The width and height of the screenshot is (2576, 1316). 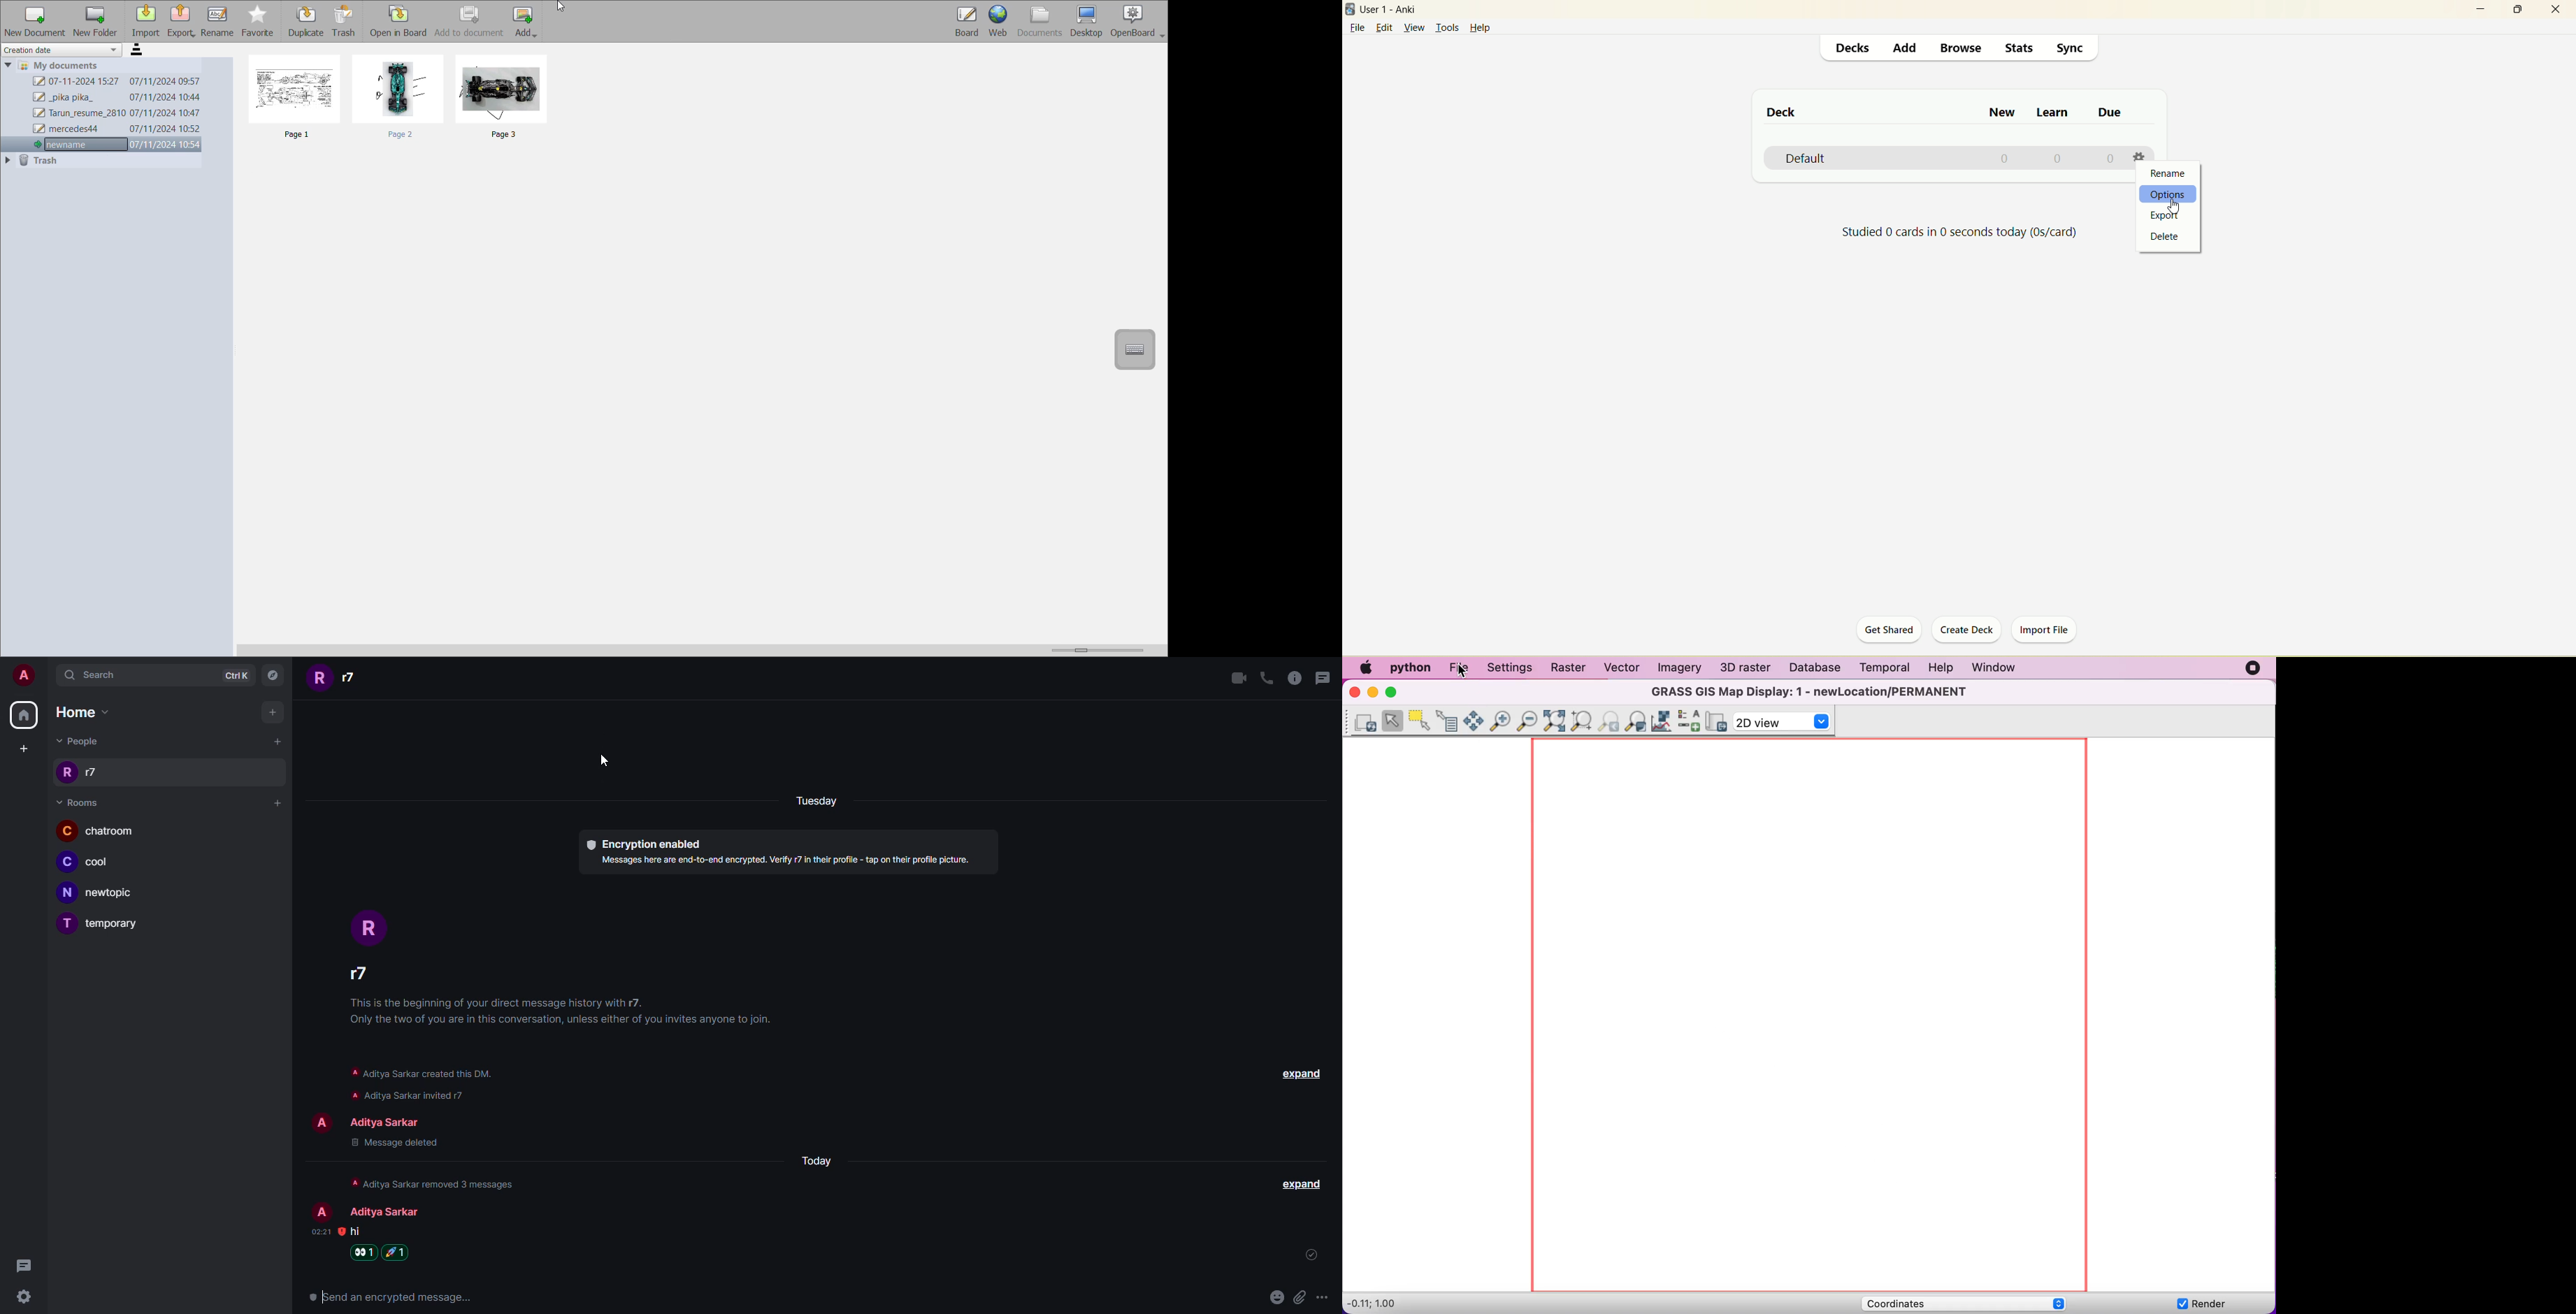 I want to click on 0, so click(x=2058, y=159).